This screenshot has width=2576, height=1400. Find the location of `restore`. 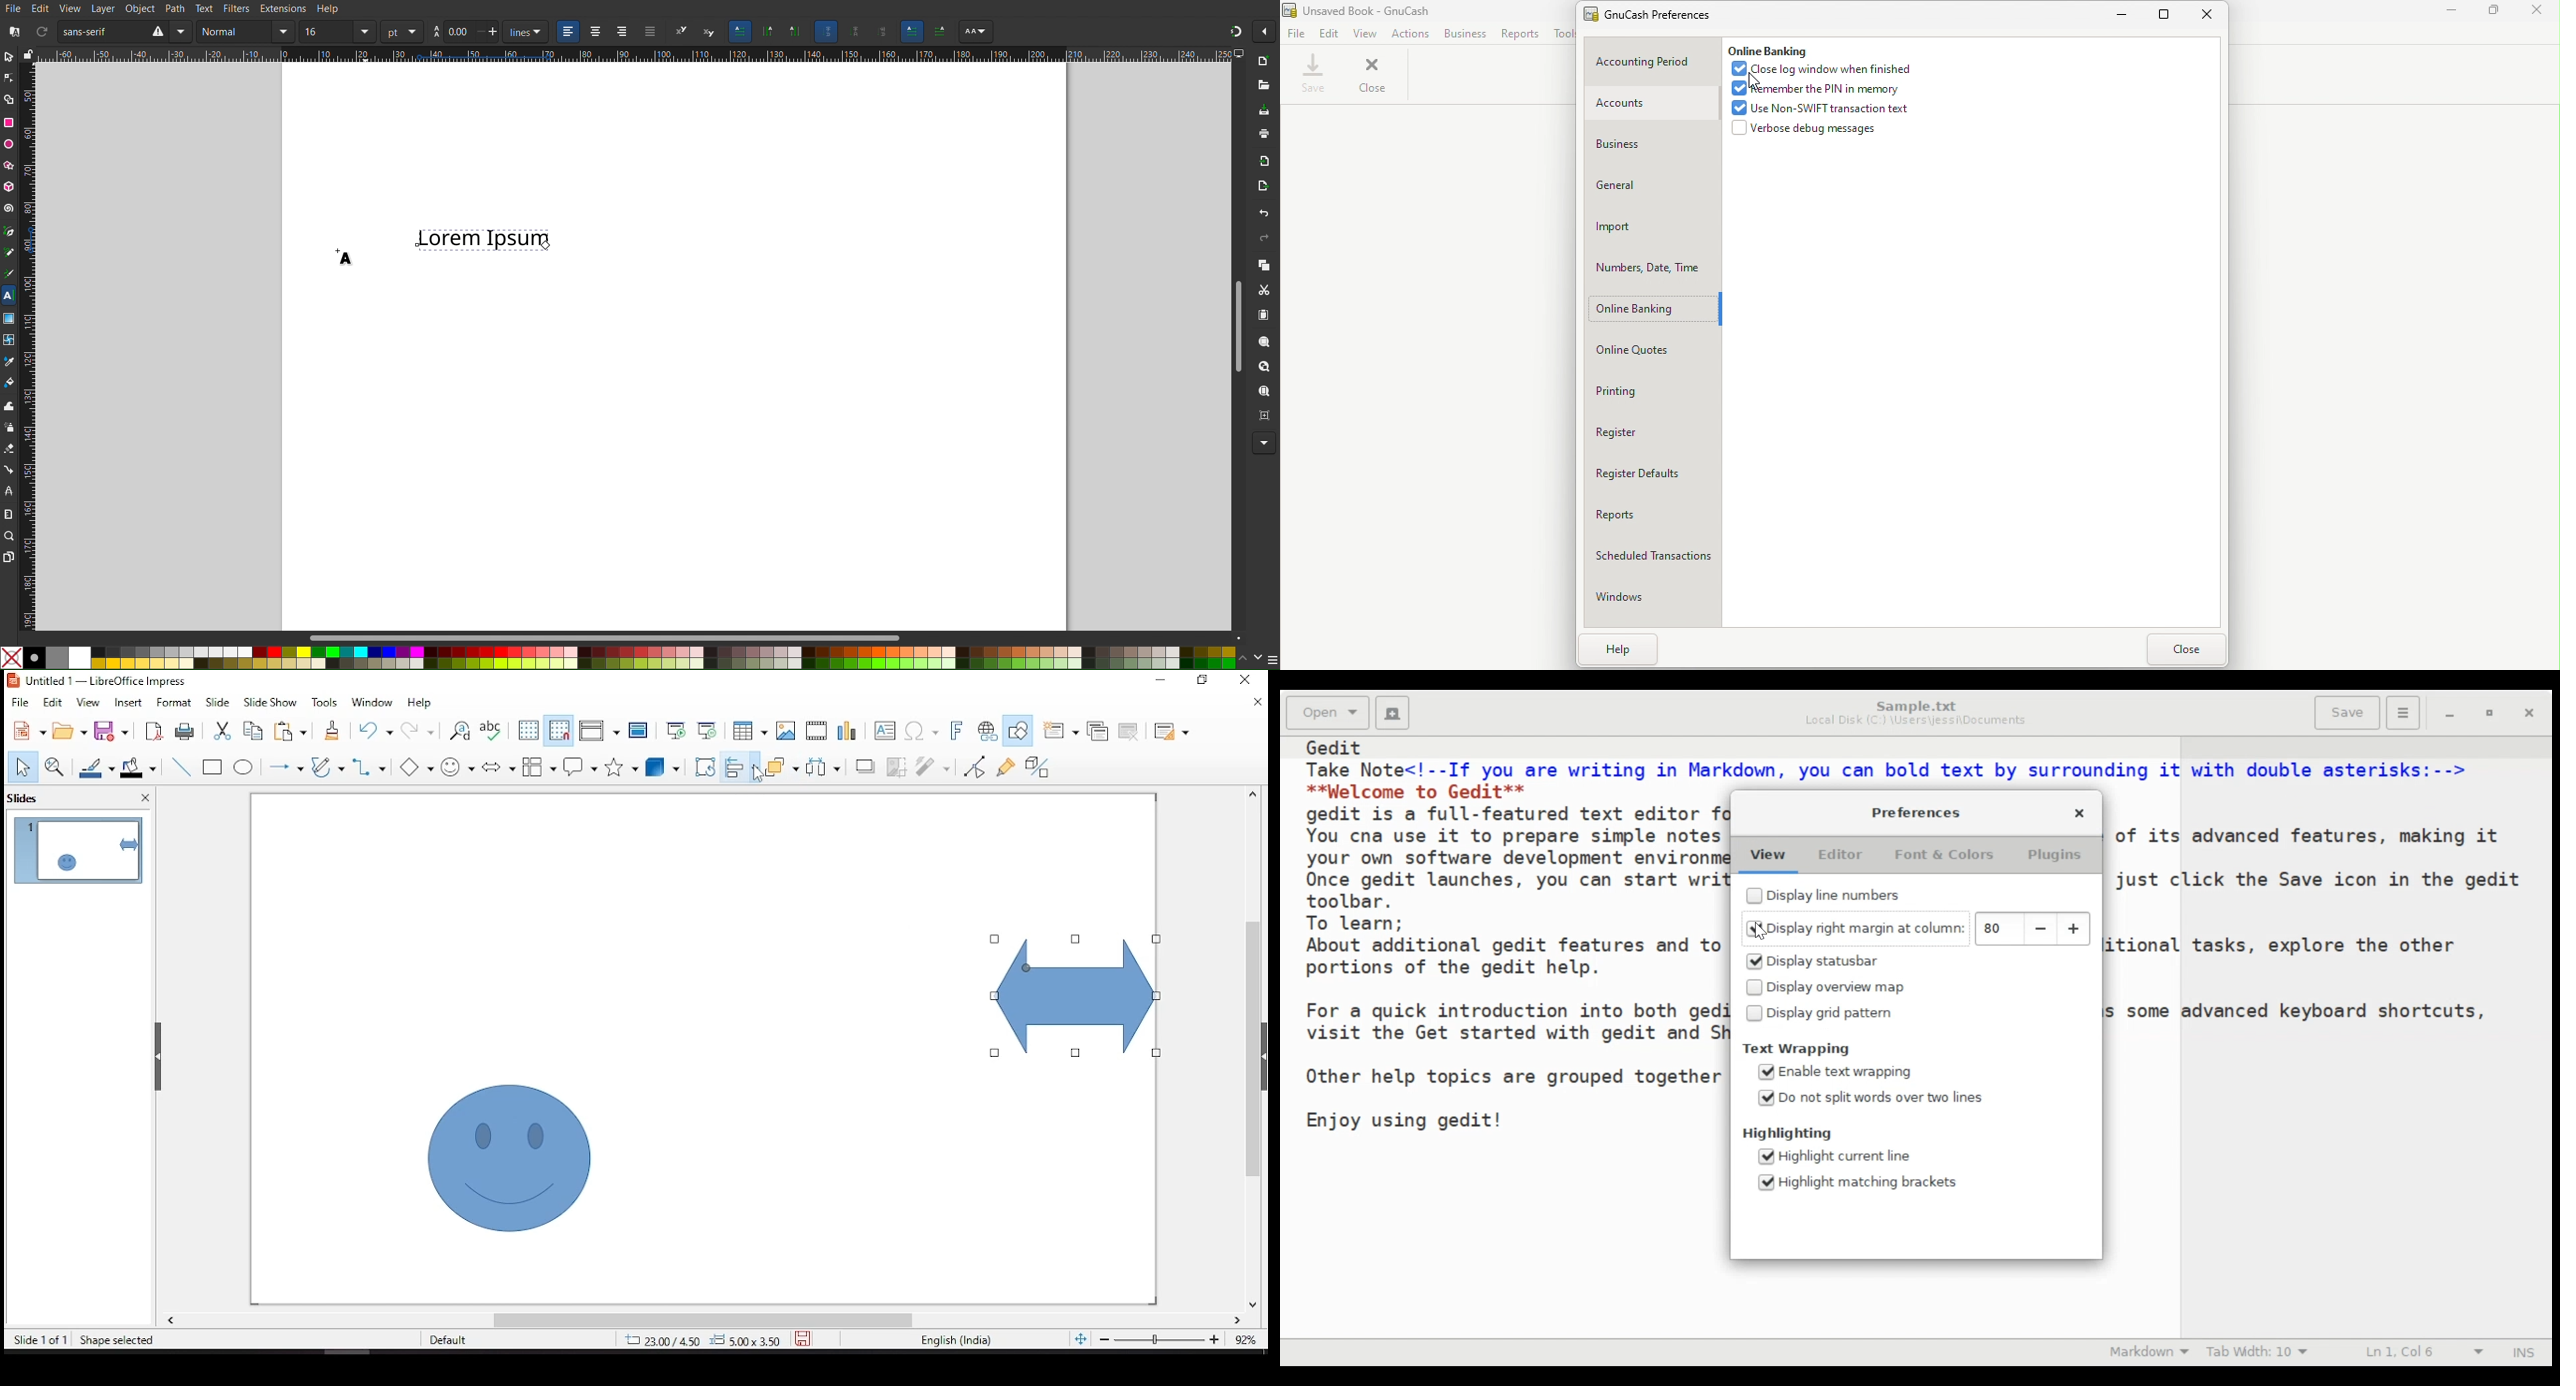

restore is located at coordinates (2494, 714).